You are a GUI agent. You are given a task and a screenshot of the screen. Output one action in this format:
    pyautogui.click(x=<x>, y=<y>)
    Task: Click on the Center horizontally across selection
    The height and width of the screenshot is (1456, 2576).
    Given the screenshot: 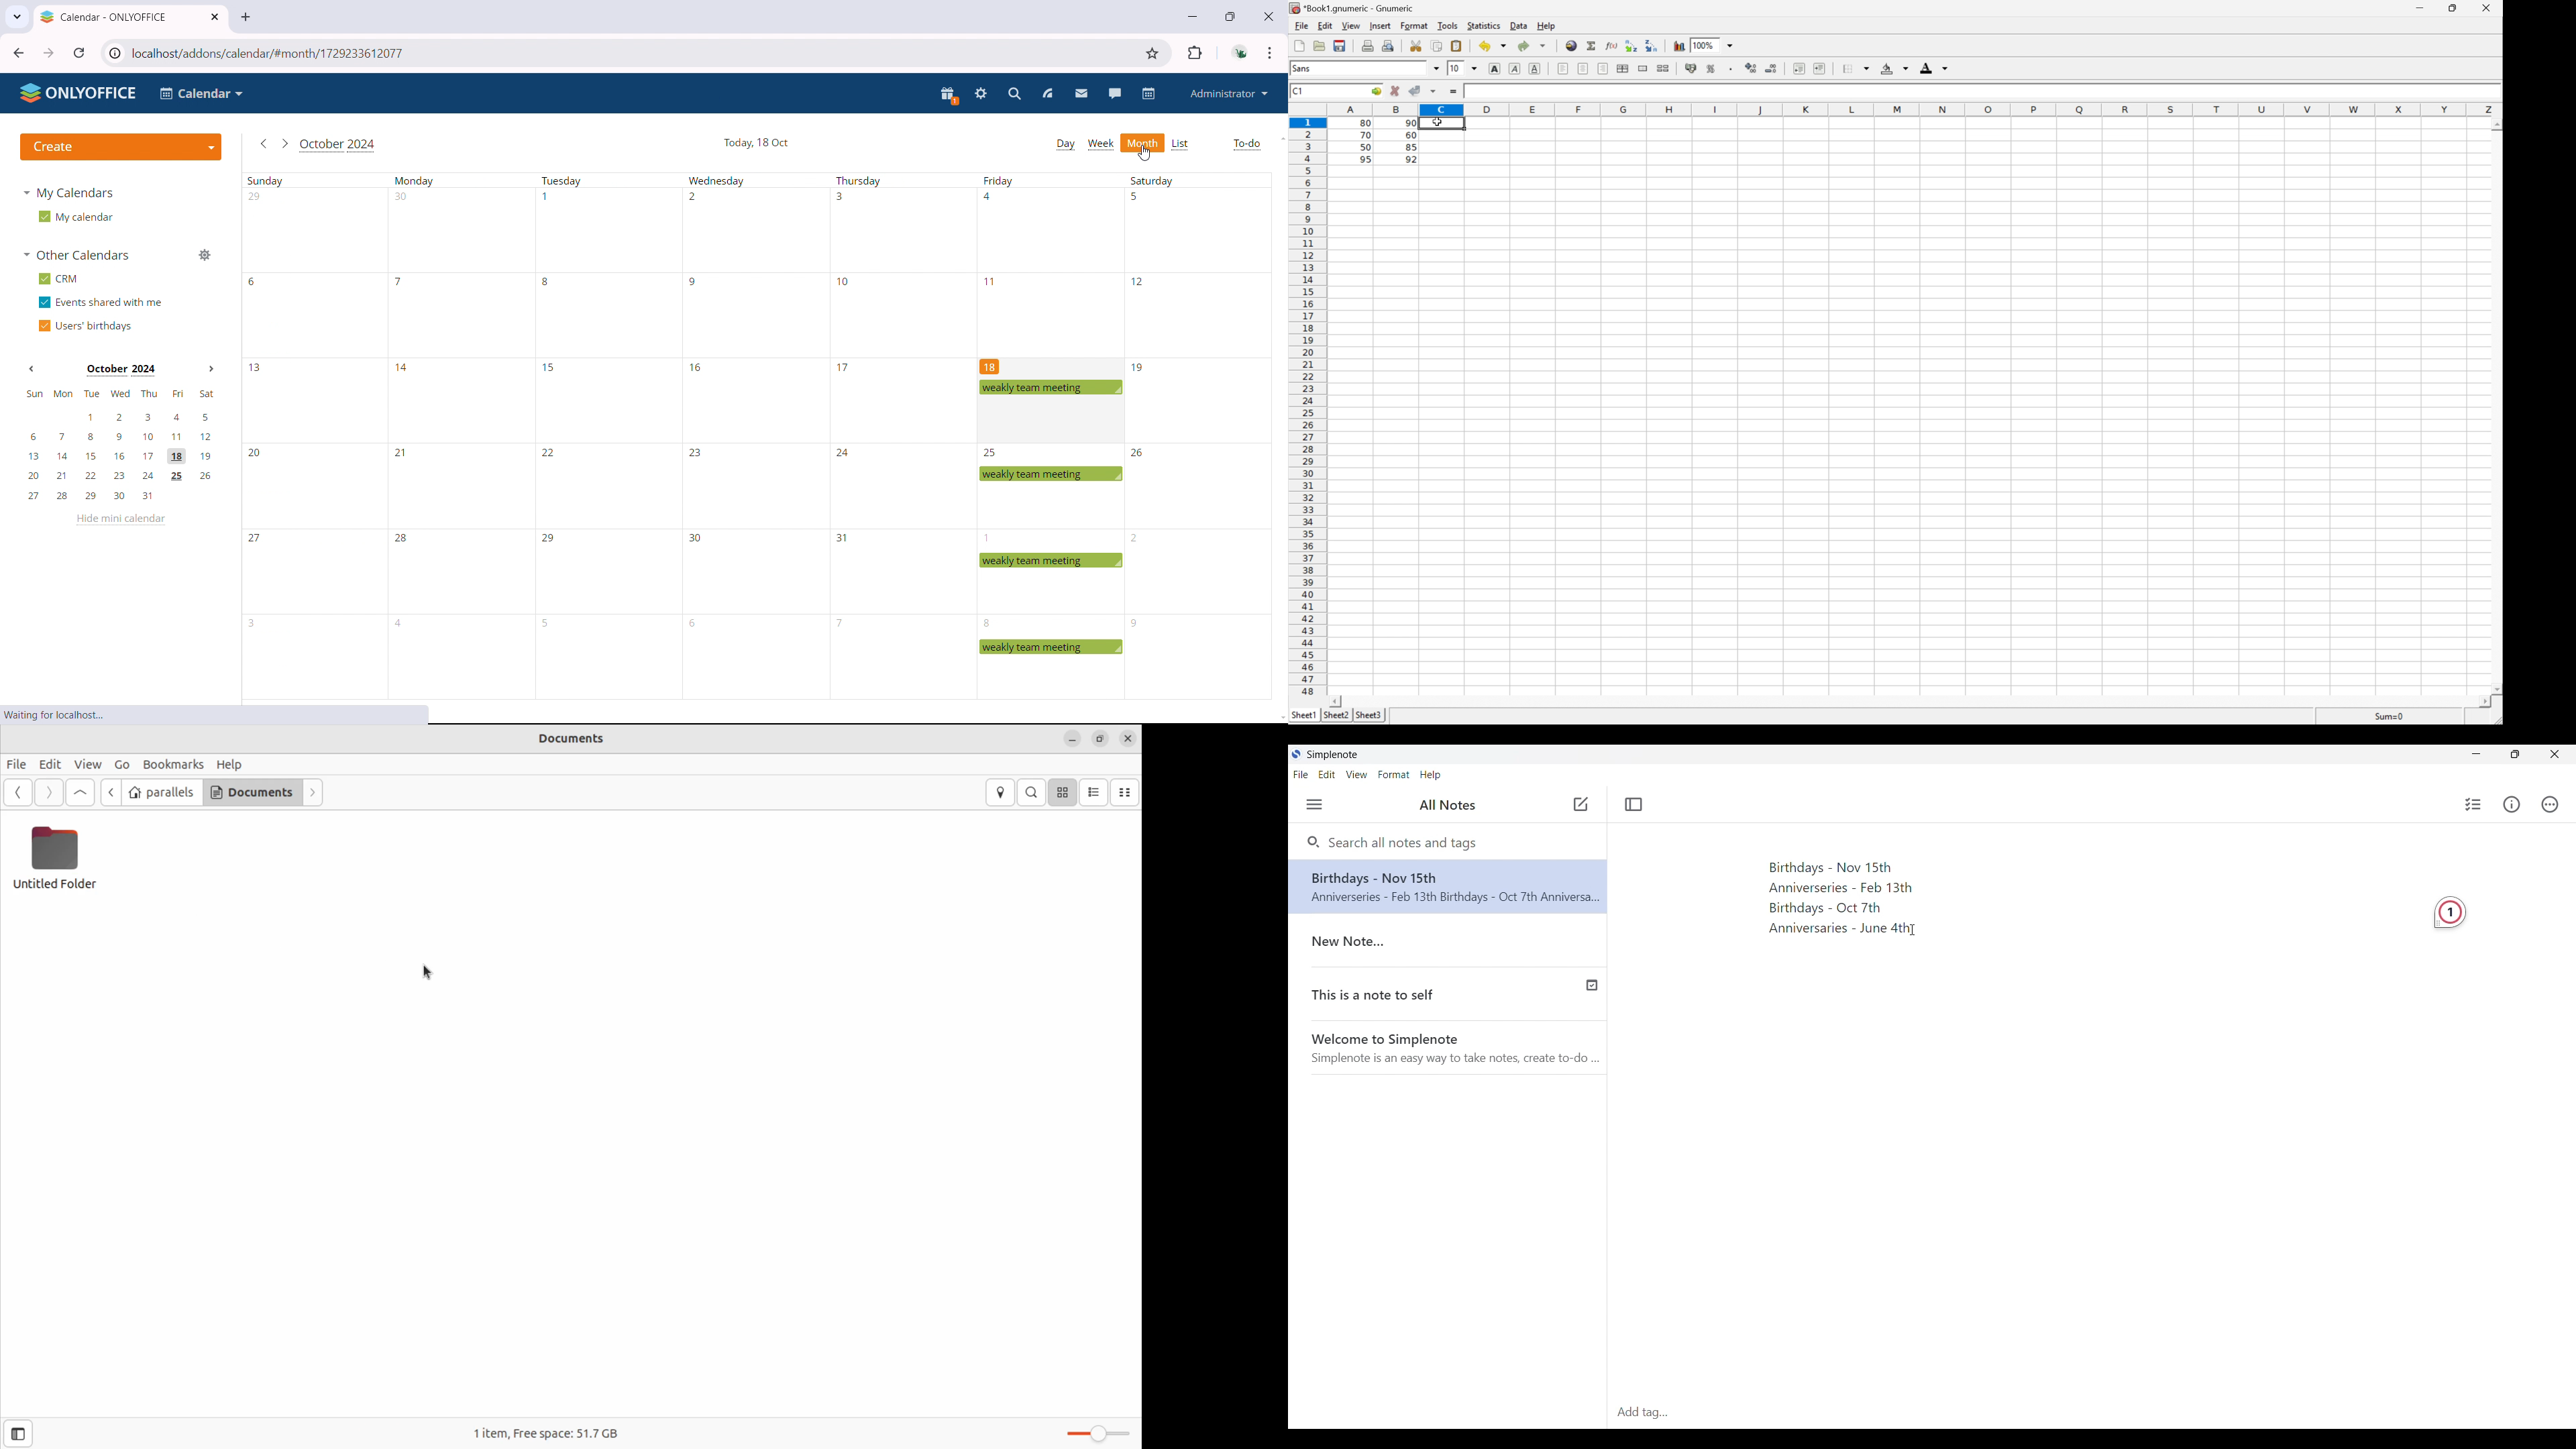 What is the action you would take?
    pyautogui.click(x=1625, y=67)
    